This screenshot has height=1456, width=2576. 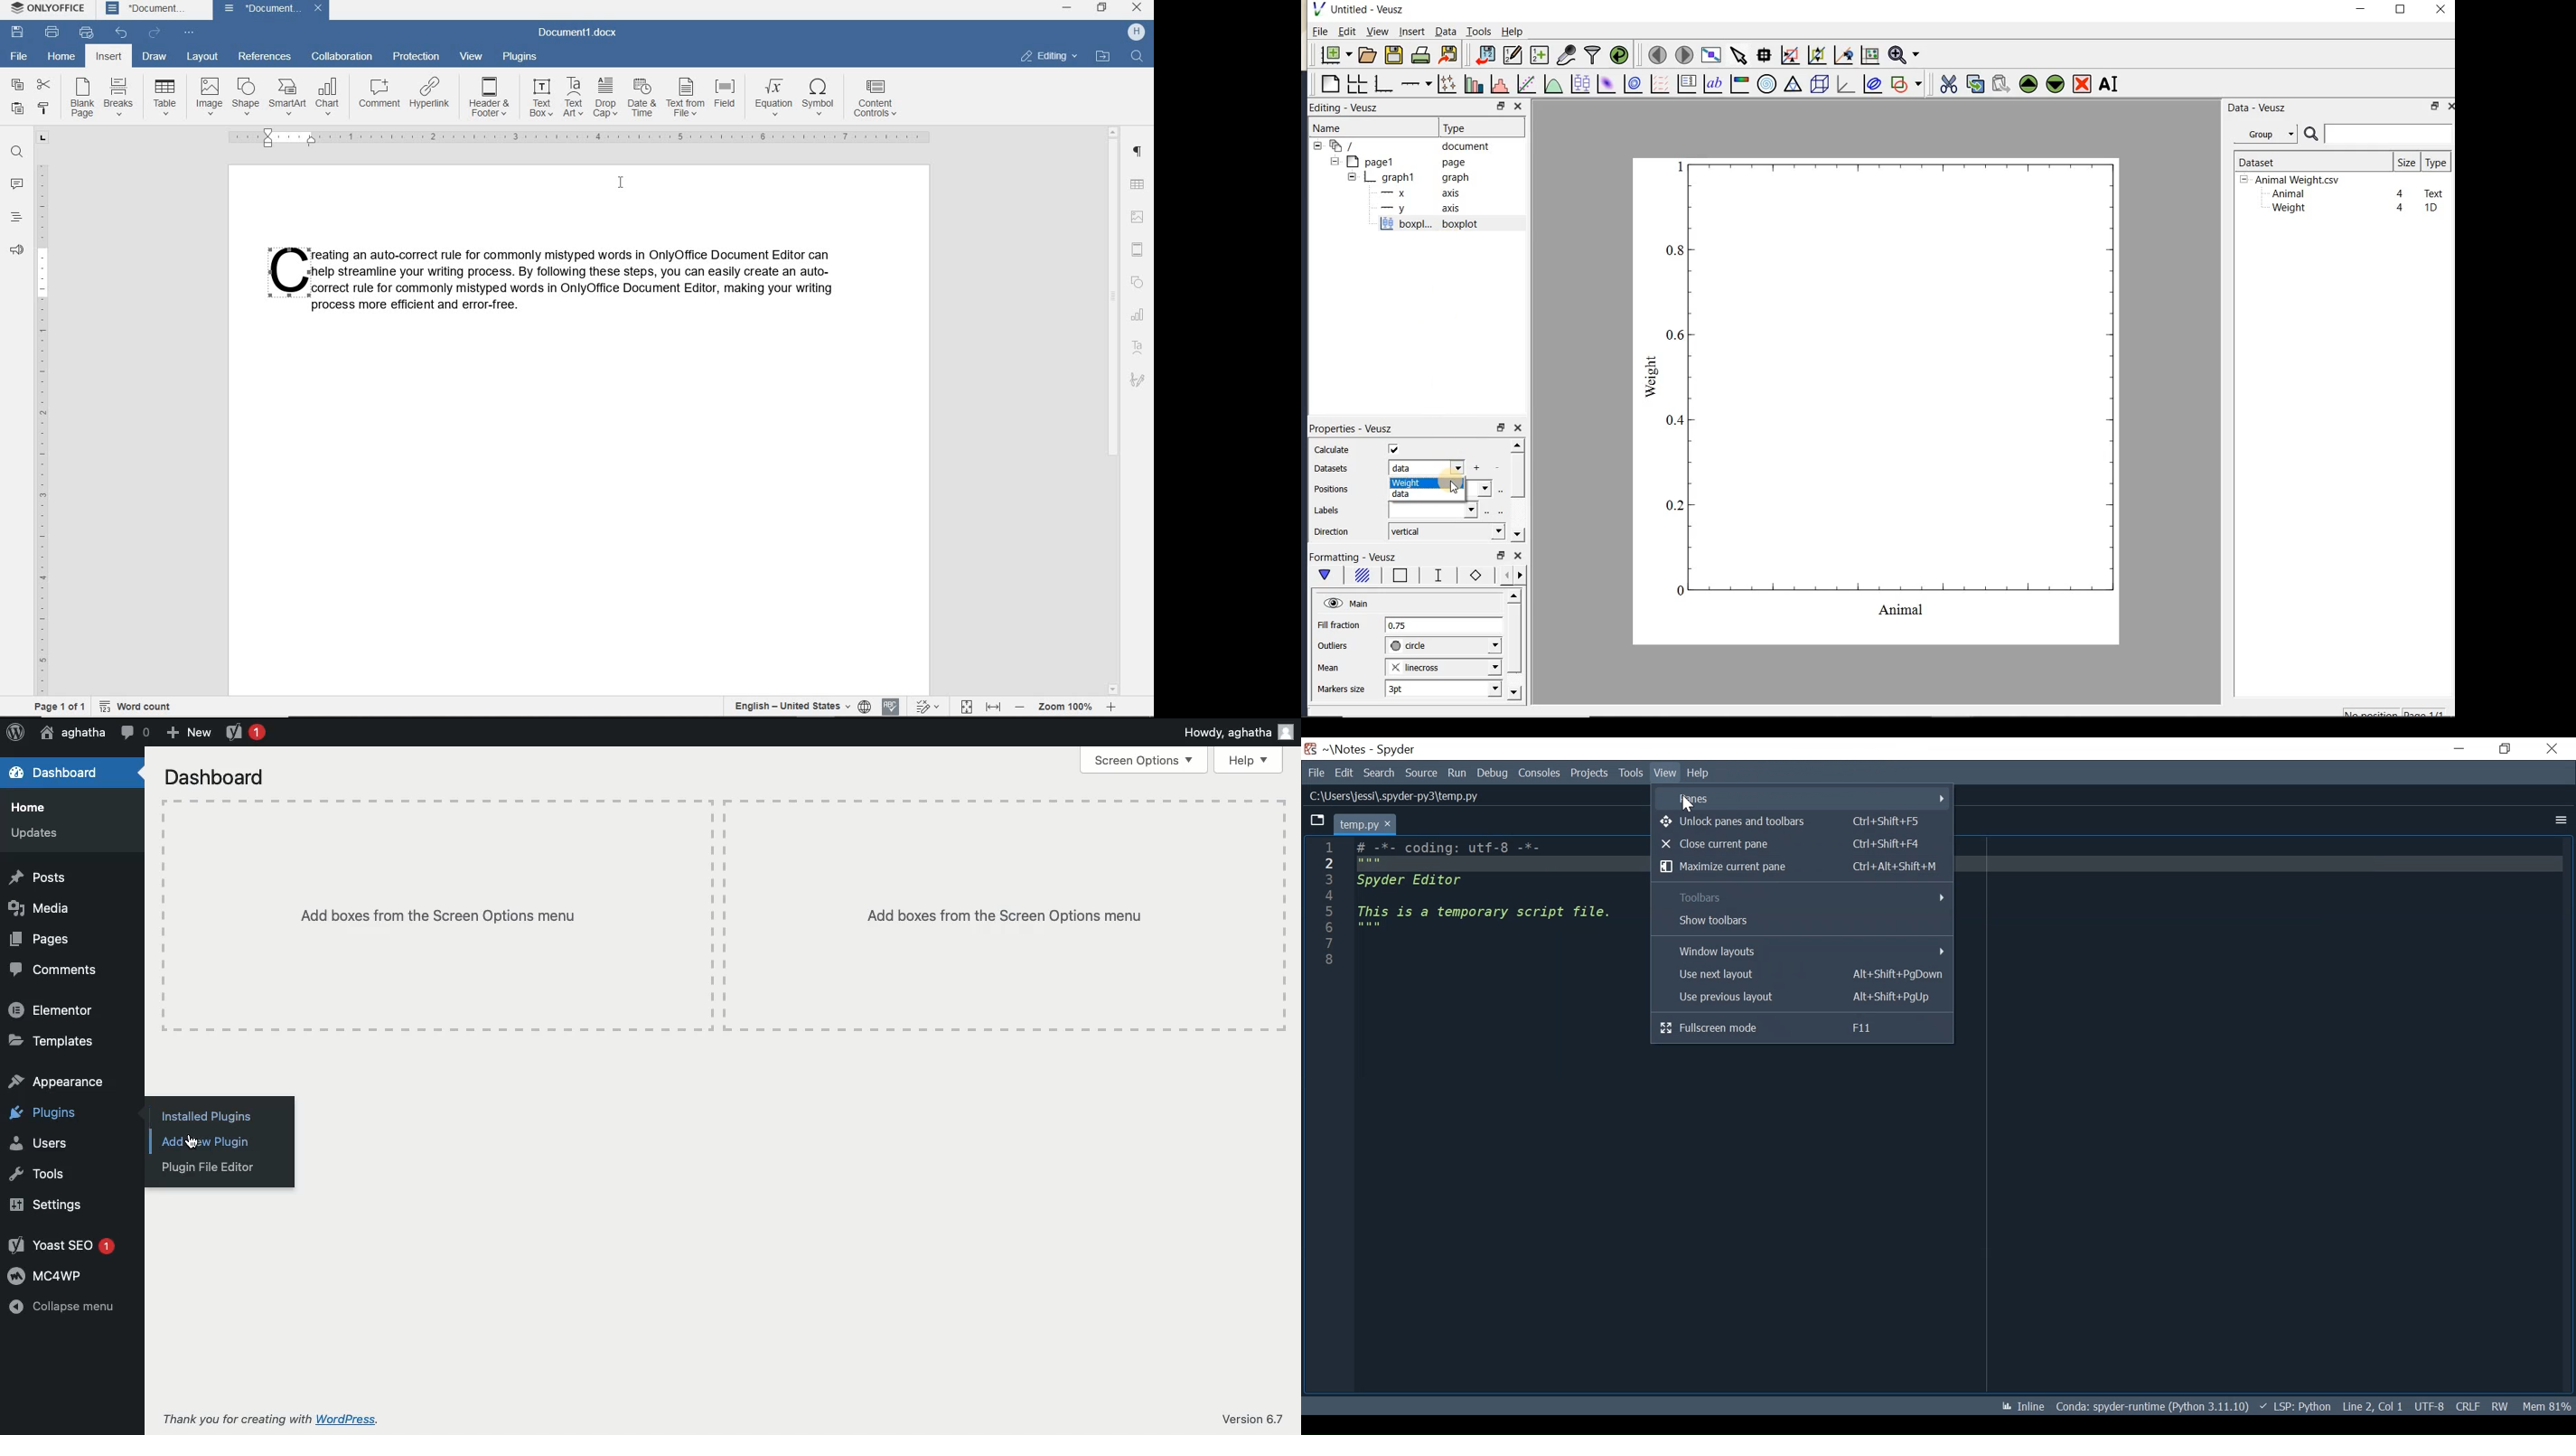 What do you see at coordinates (1804, 975) in the screenshot?
I see `Use next layout` at bounding box center [1804, 975].